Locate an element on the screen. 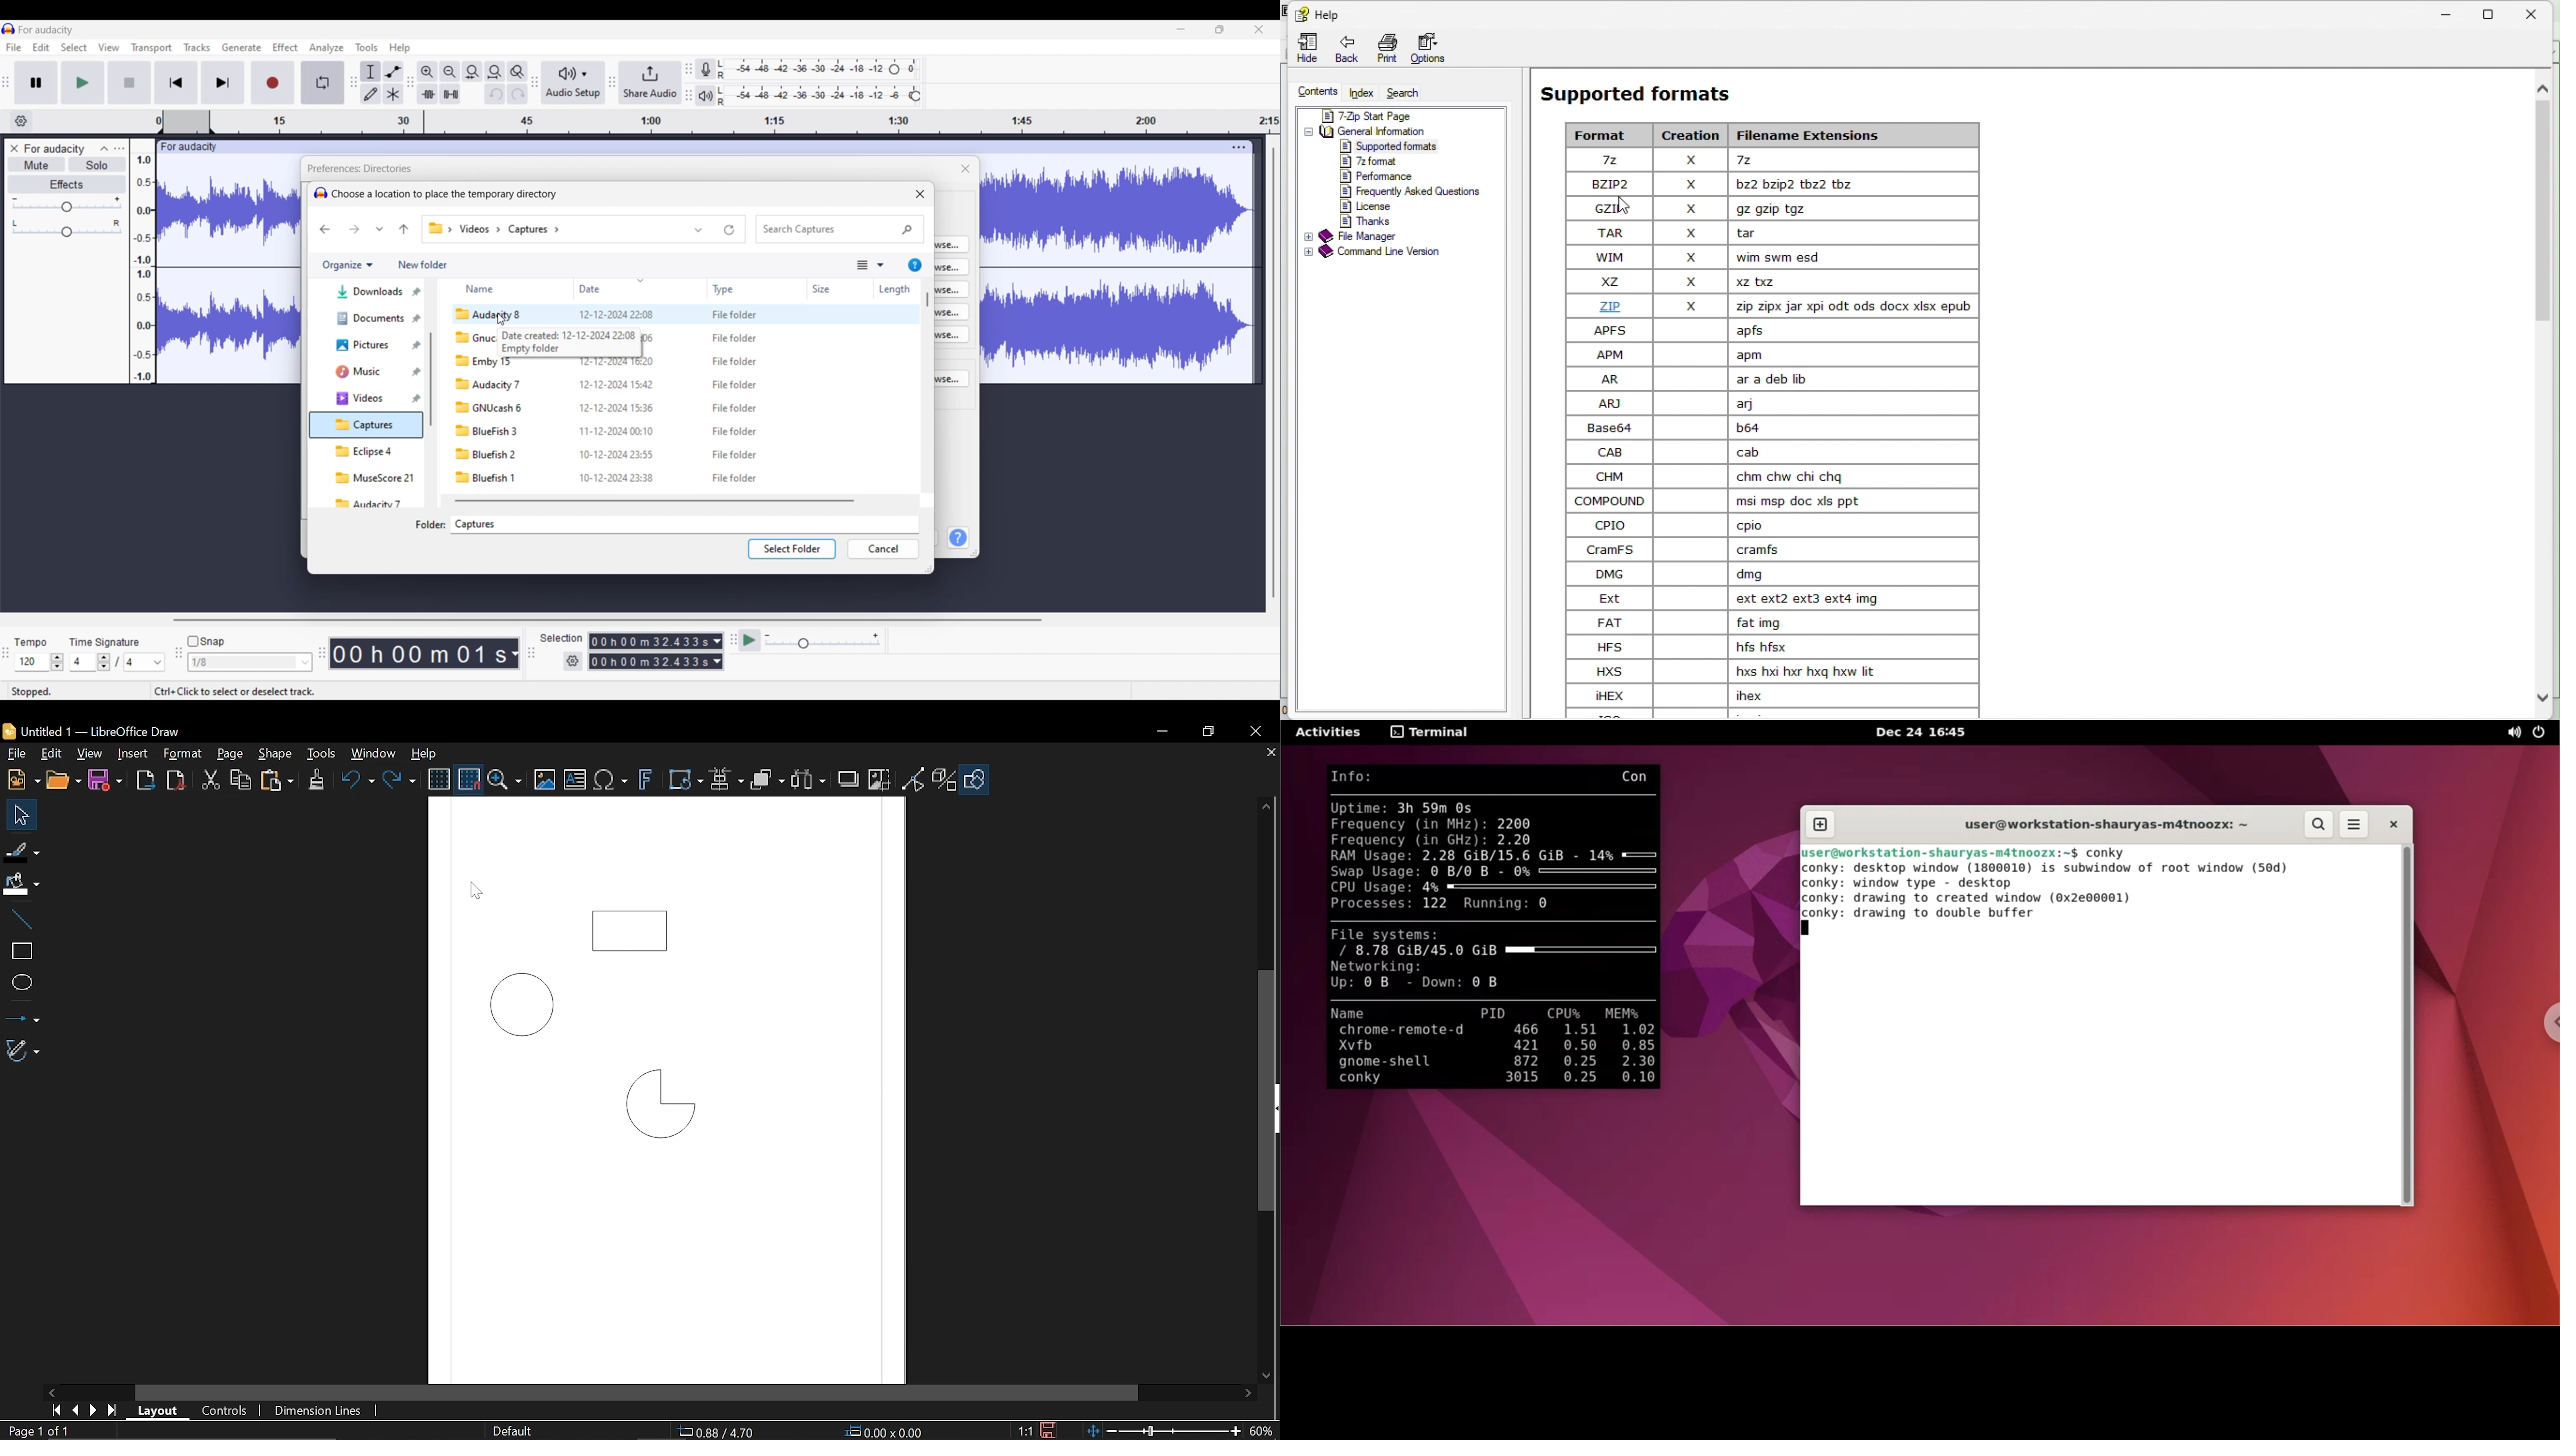  rectangle is located at coordinates (18, 948).